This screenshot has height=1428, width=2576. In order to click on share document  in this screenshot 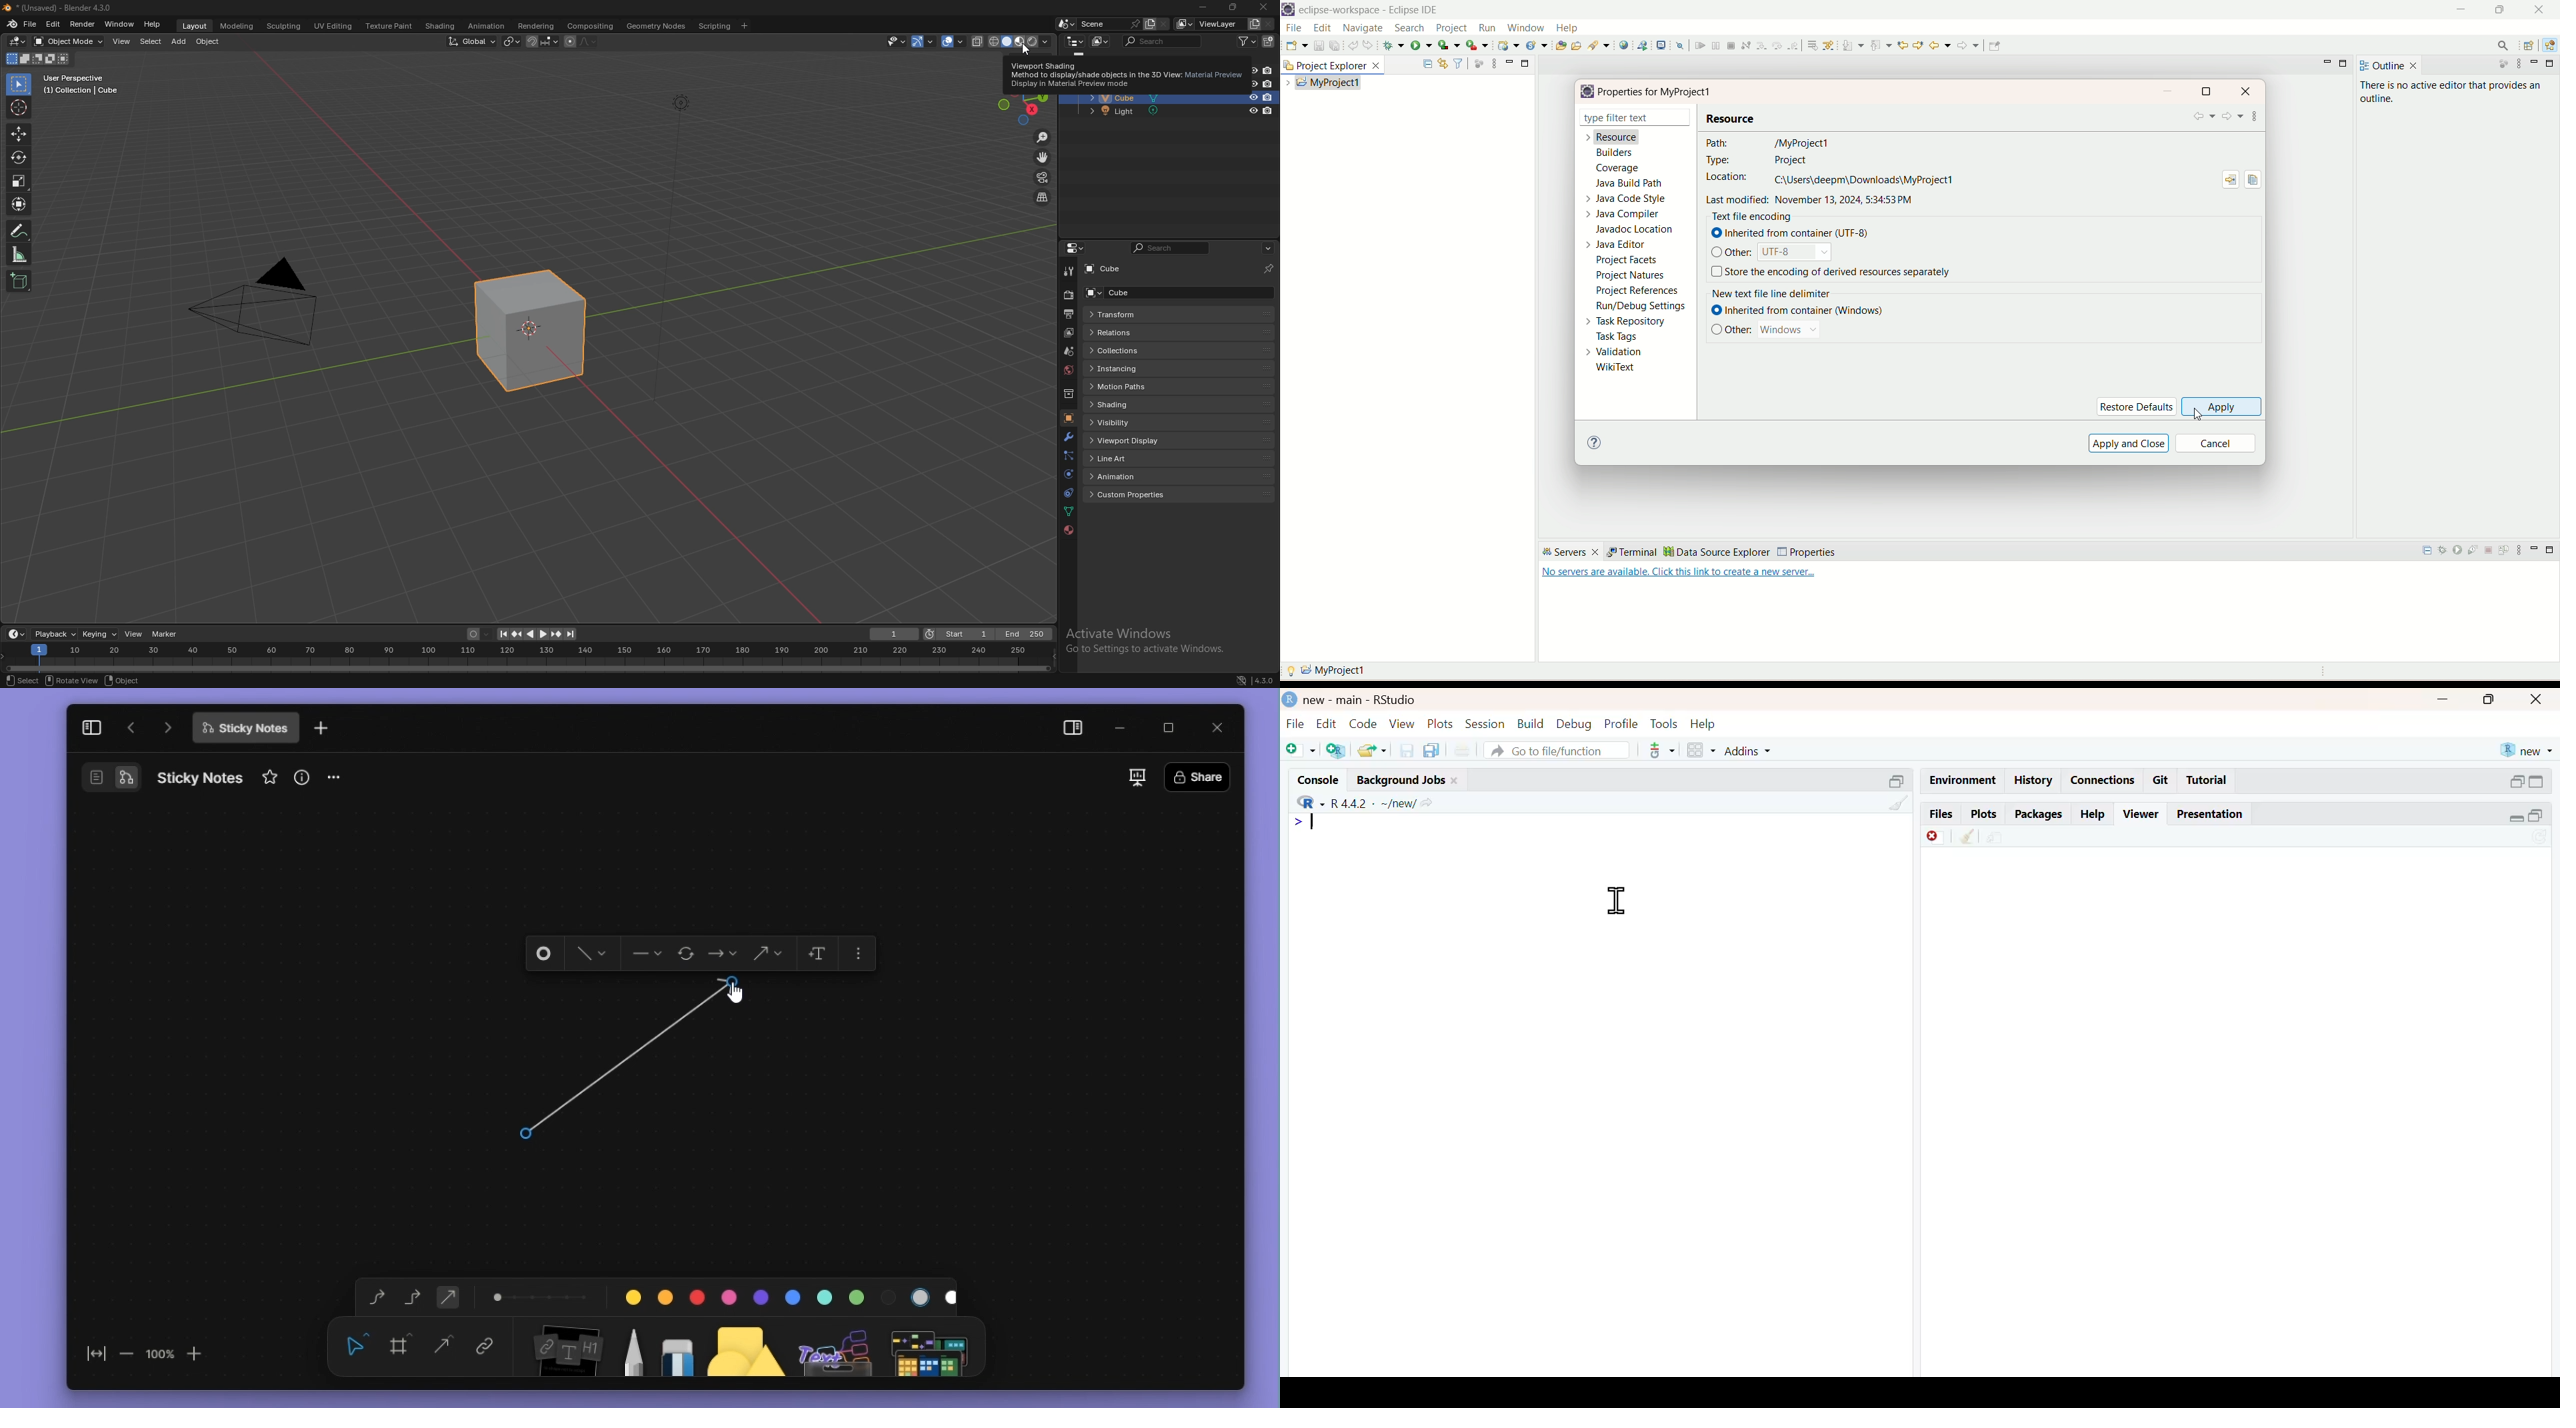, I will do `click(1995, 838)`.